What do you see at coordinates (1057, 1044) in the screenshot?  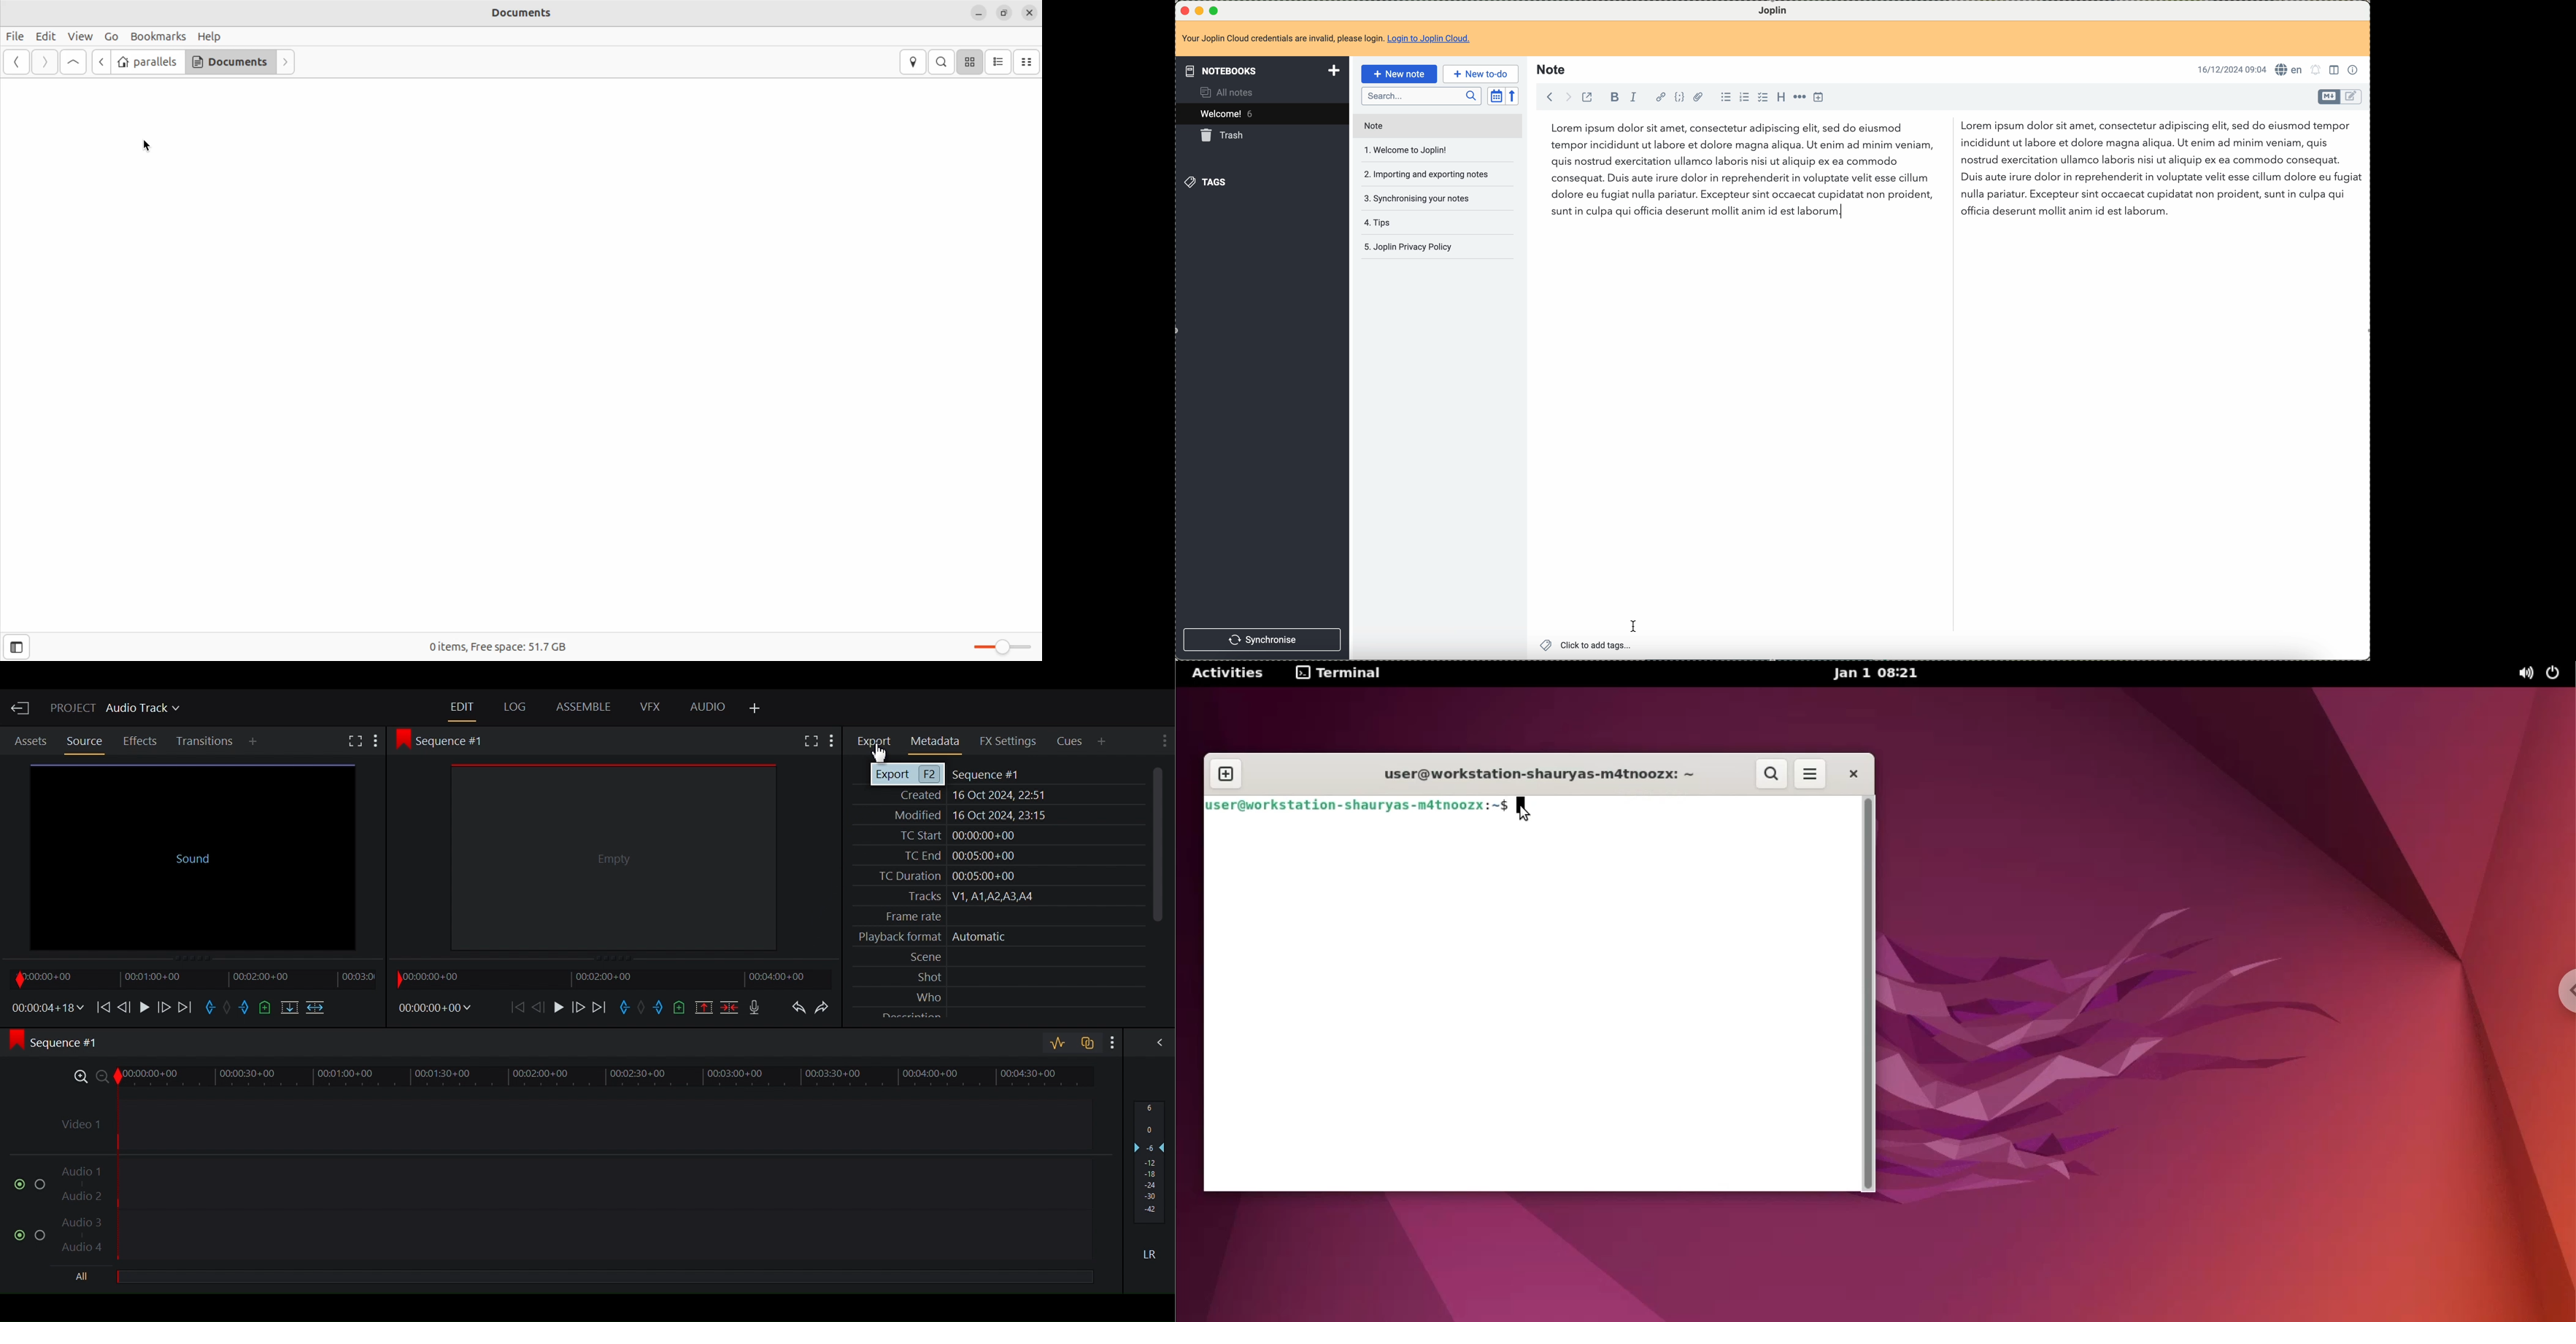 I see `Toggle audio editing levels` at bounding box center [1057, 1044].